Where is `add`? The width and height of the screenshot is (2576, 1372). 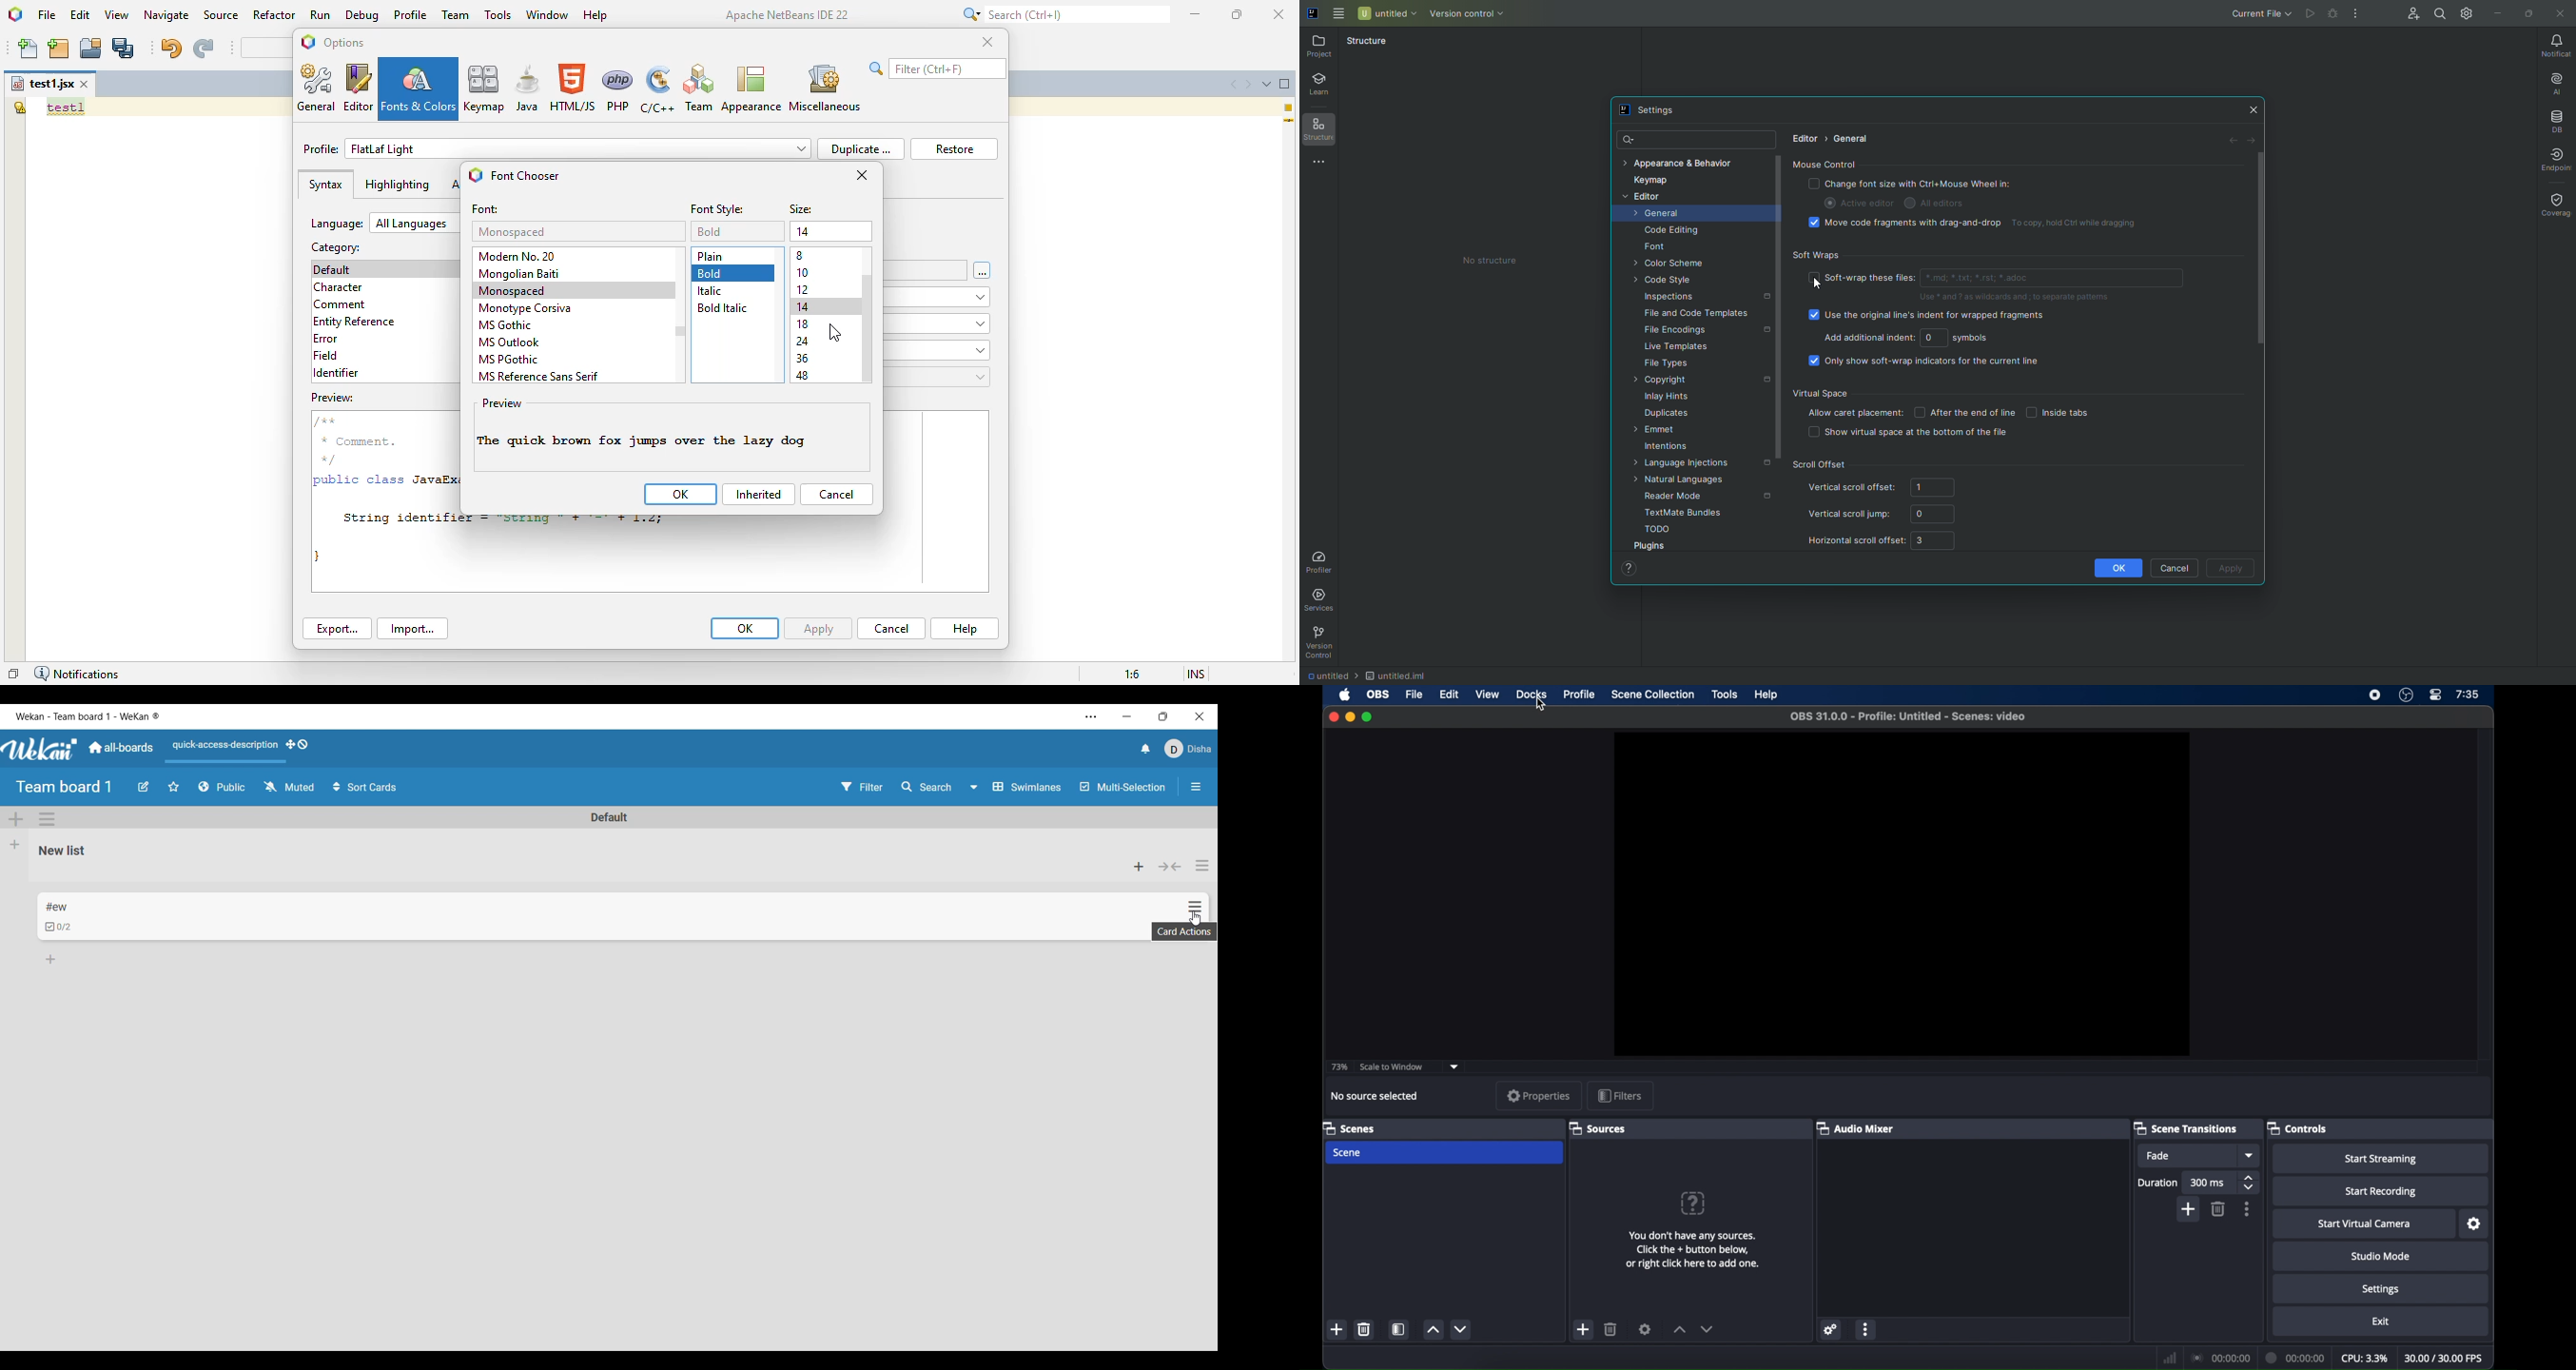 add is located at coordinates (1584, 1329).